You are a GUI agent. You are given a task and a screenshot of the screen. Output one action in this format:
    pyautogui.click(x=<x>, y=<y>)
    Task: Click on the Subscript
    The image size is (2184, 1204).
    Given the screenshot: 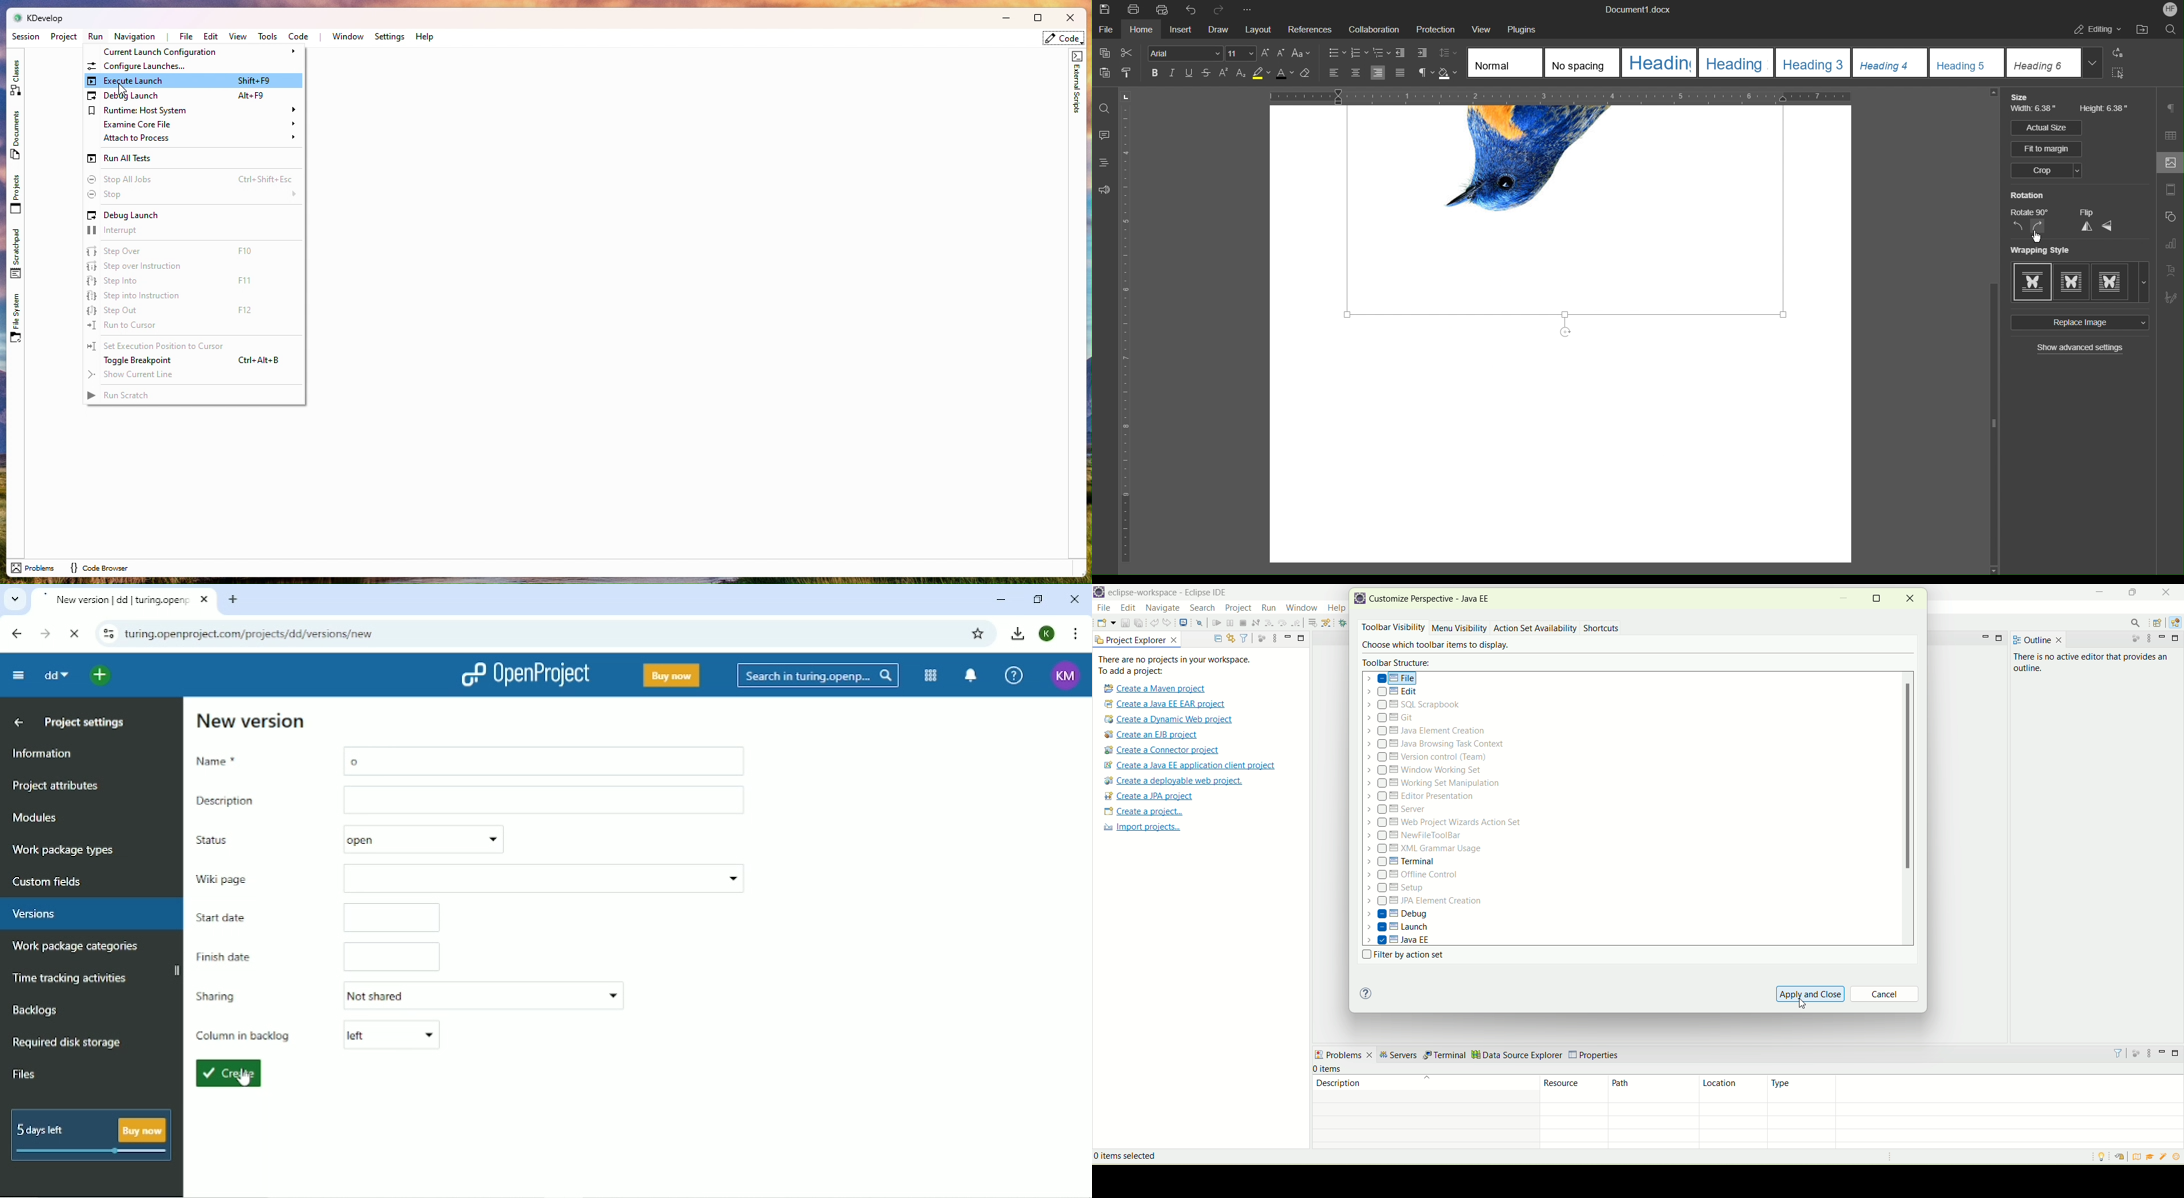 What is the action you would take?
    pyautogui.click(x=1240, y=75)
    